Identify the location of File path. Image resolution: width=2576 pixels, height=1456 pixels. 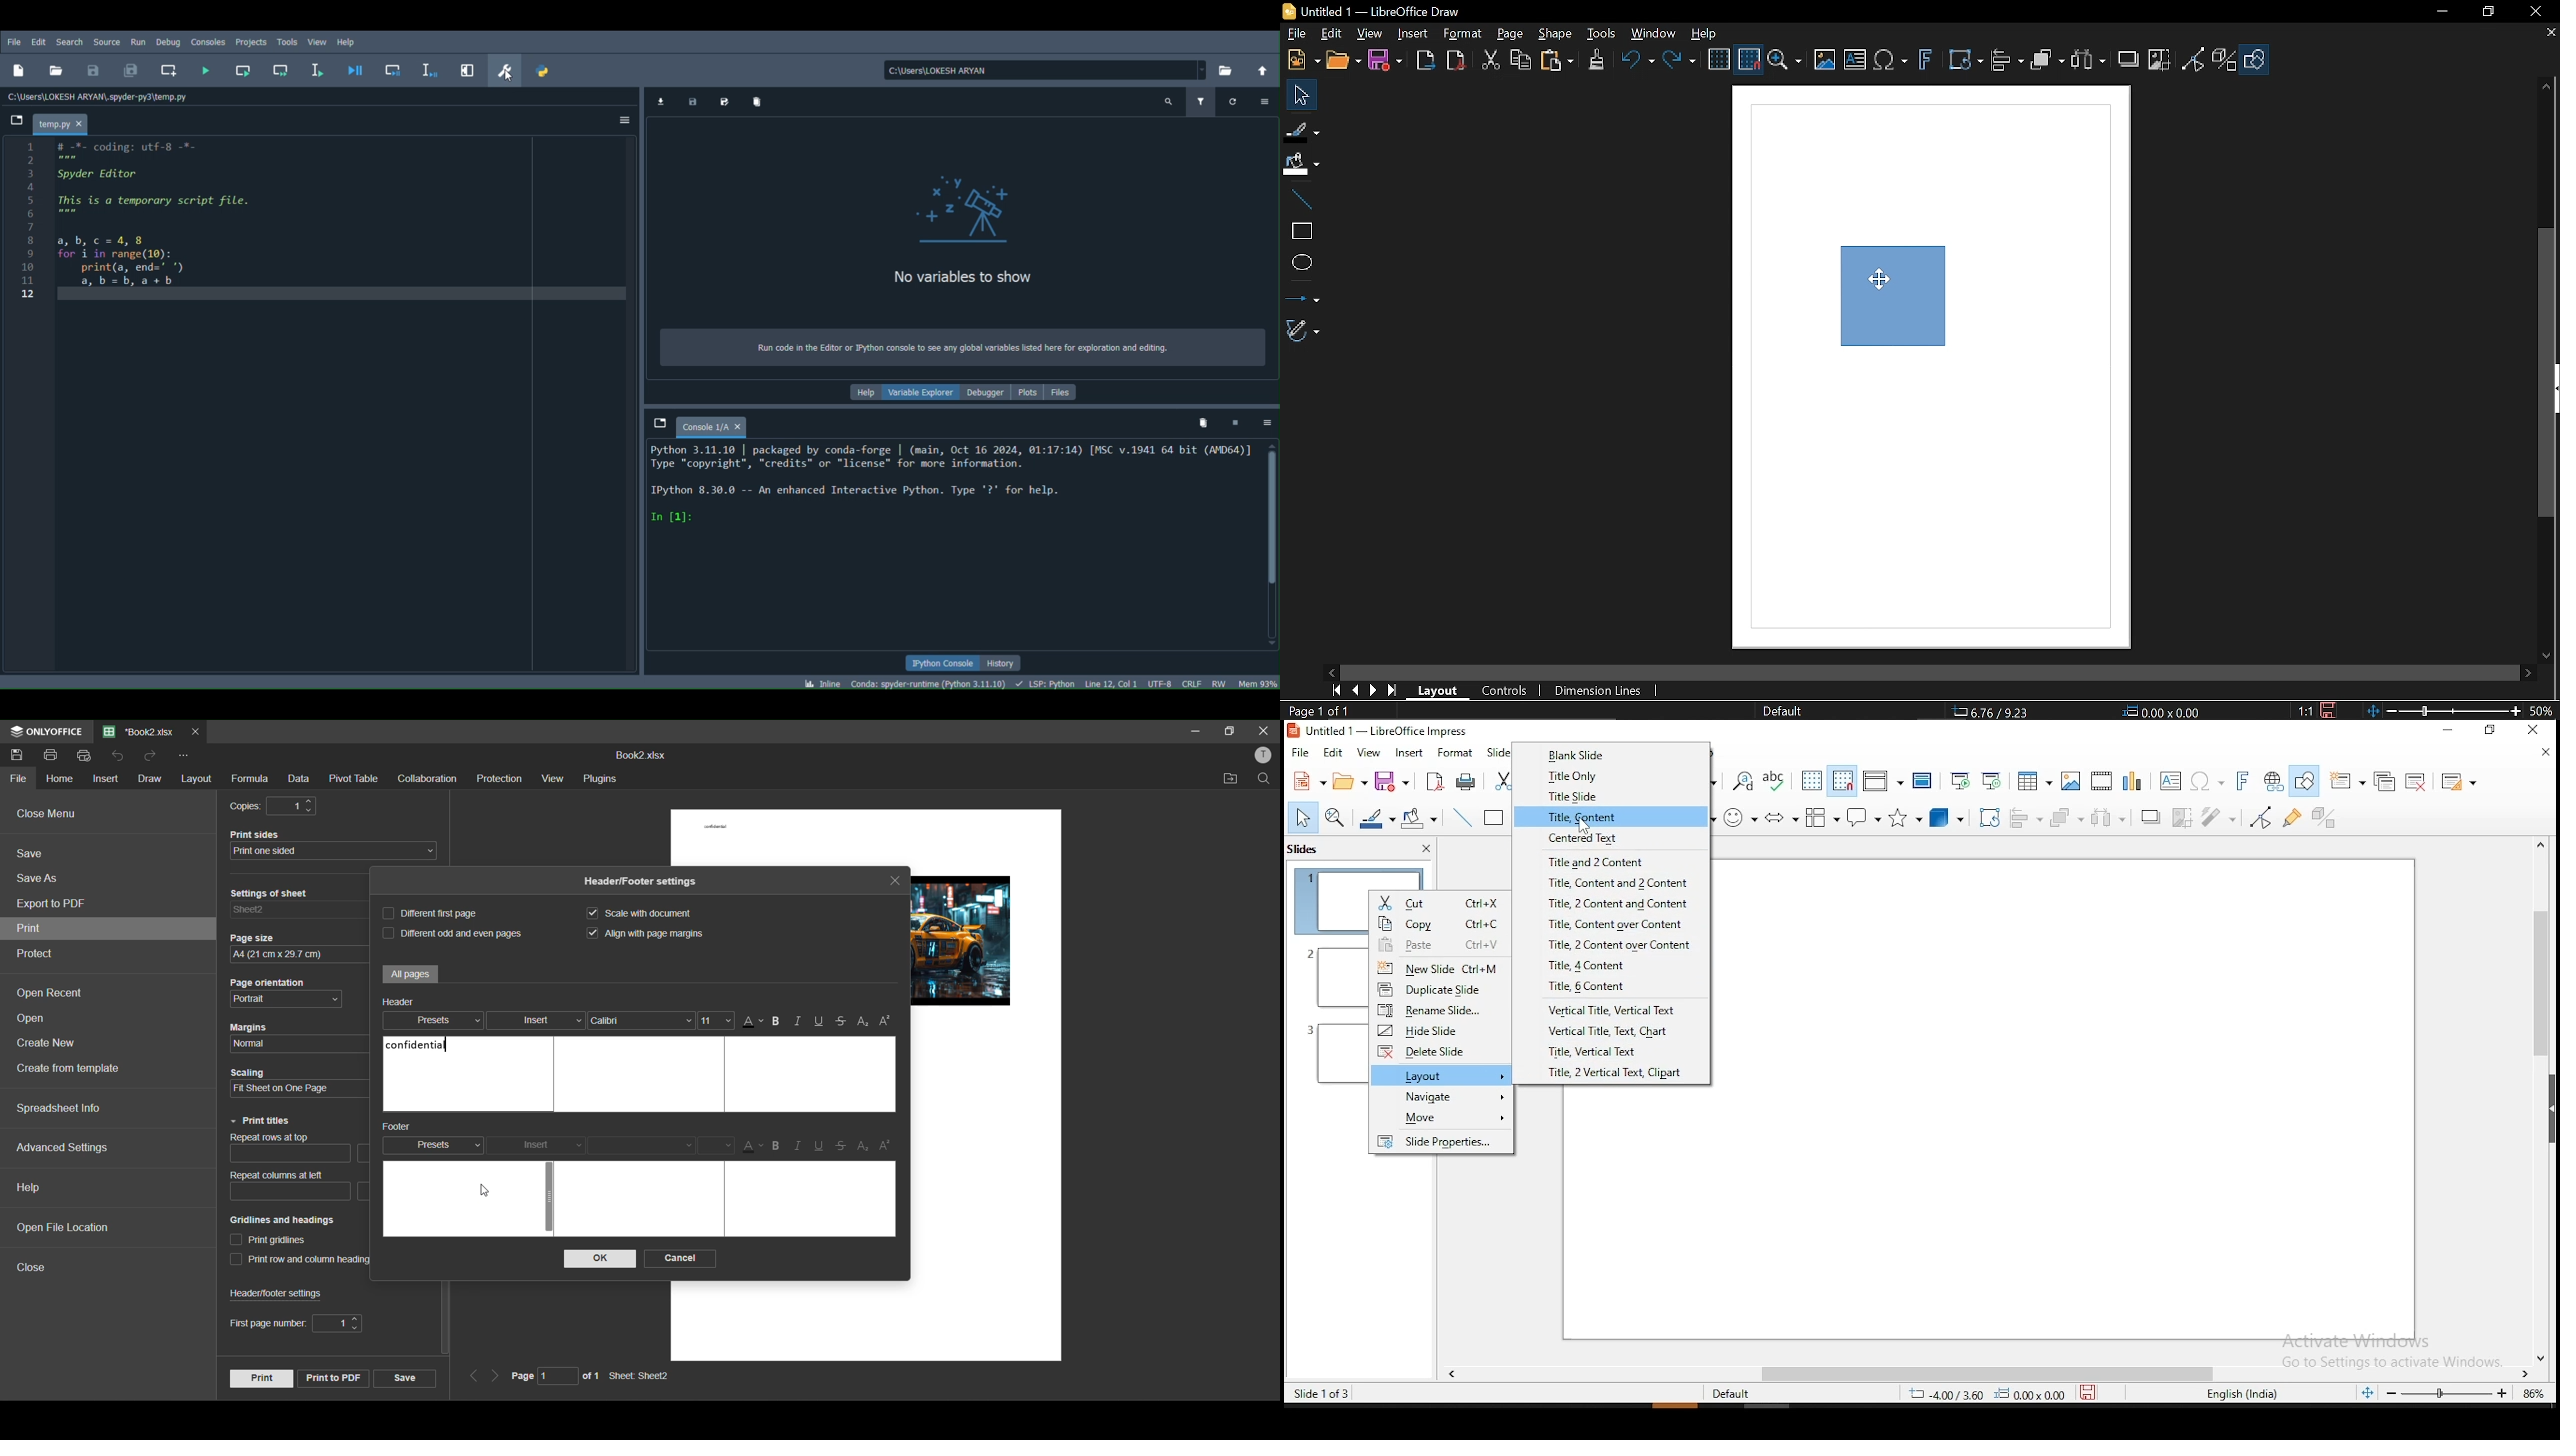
(101, 95).